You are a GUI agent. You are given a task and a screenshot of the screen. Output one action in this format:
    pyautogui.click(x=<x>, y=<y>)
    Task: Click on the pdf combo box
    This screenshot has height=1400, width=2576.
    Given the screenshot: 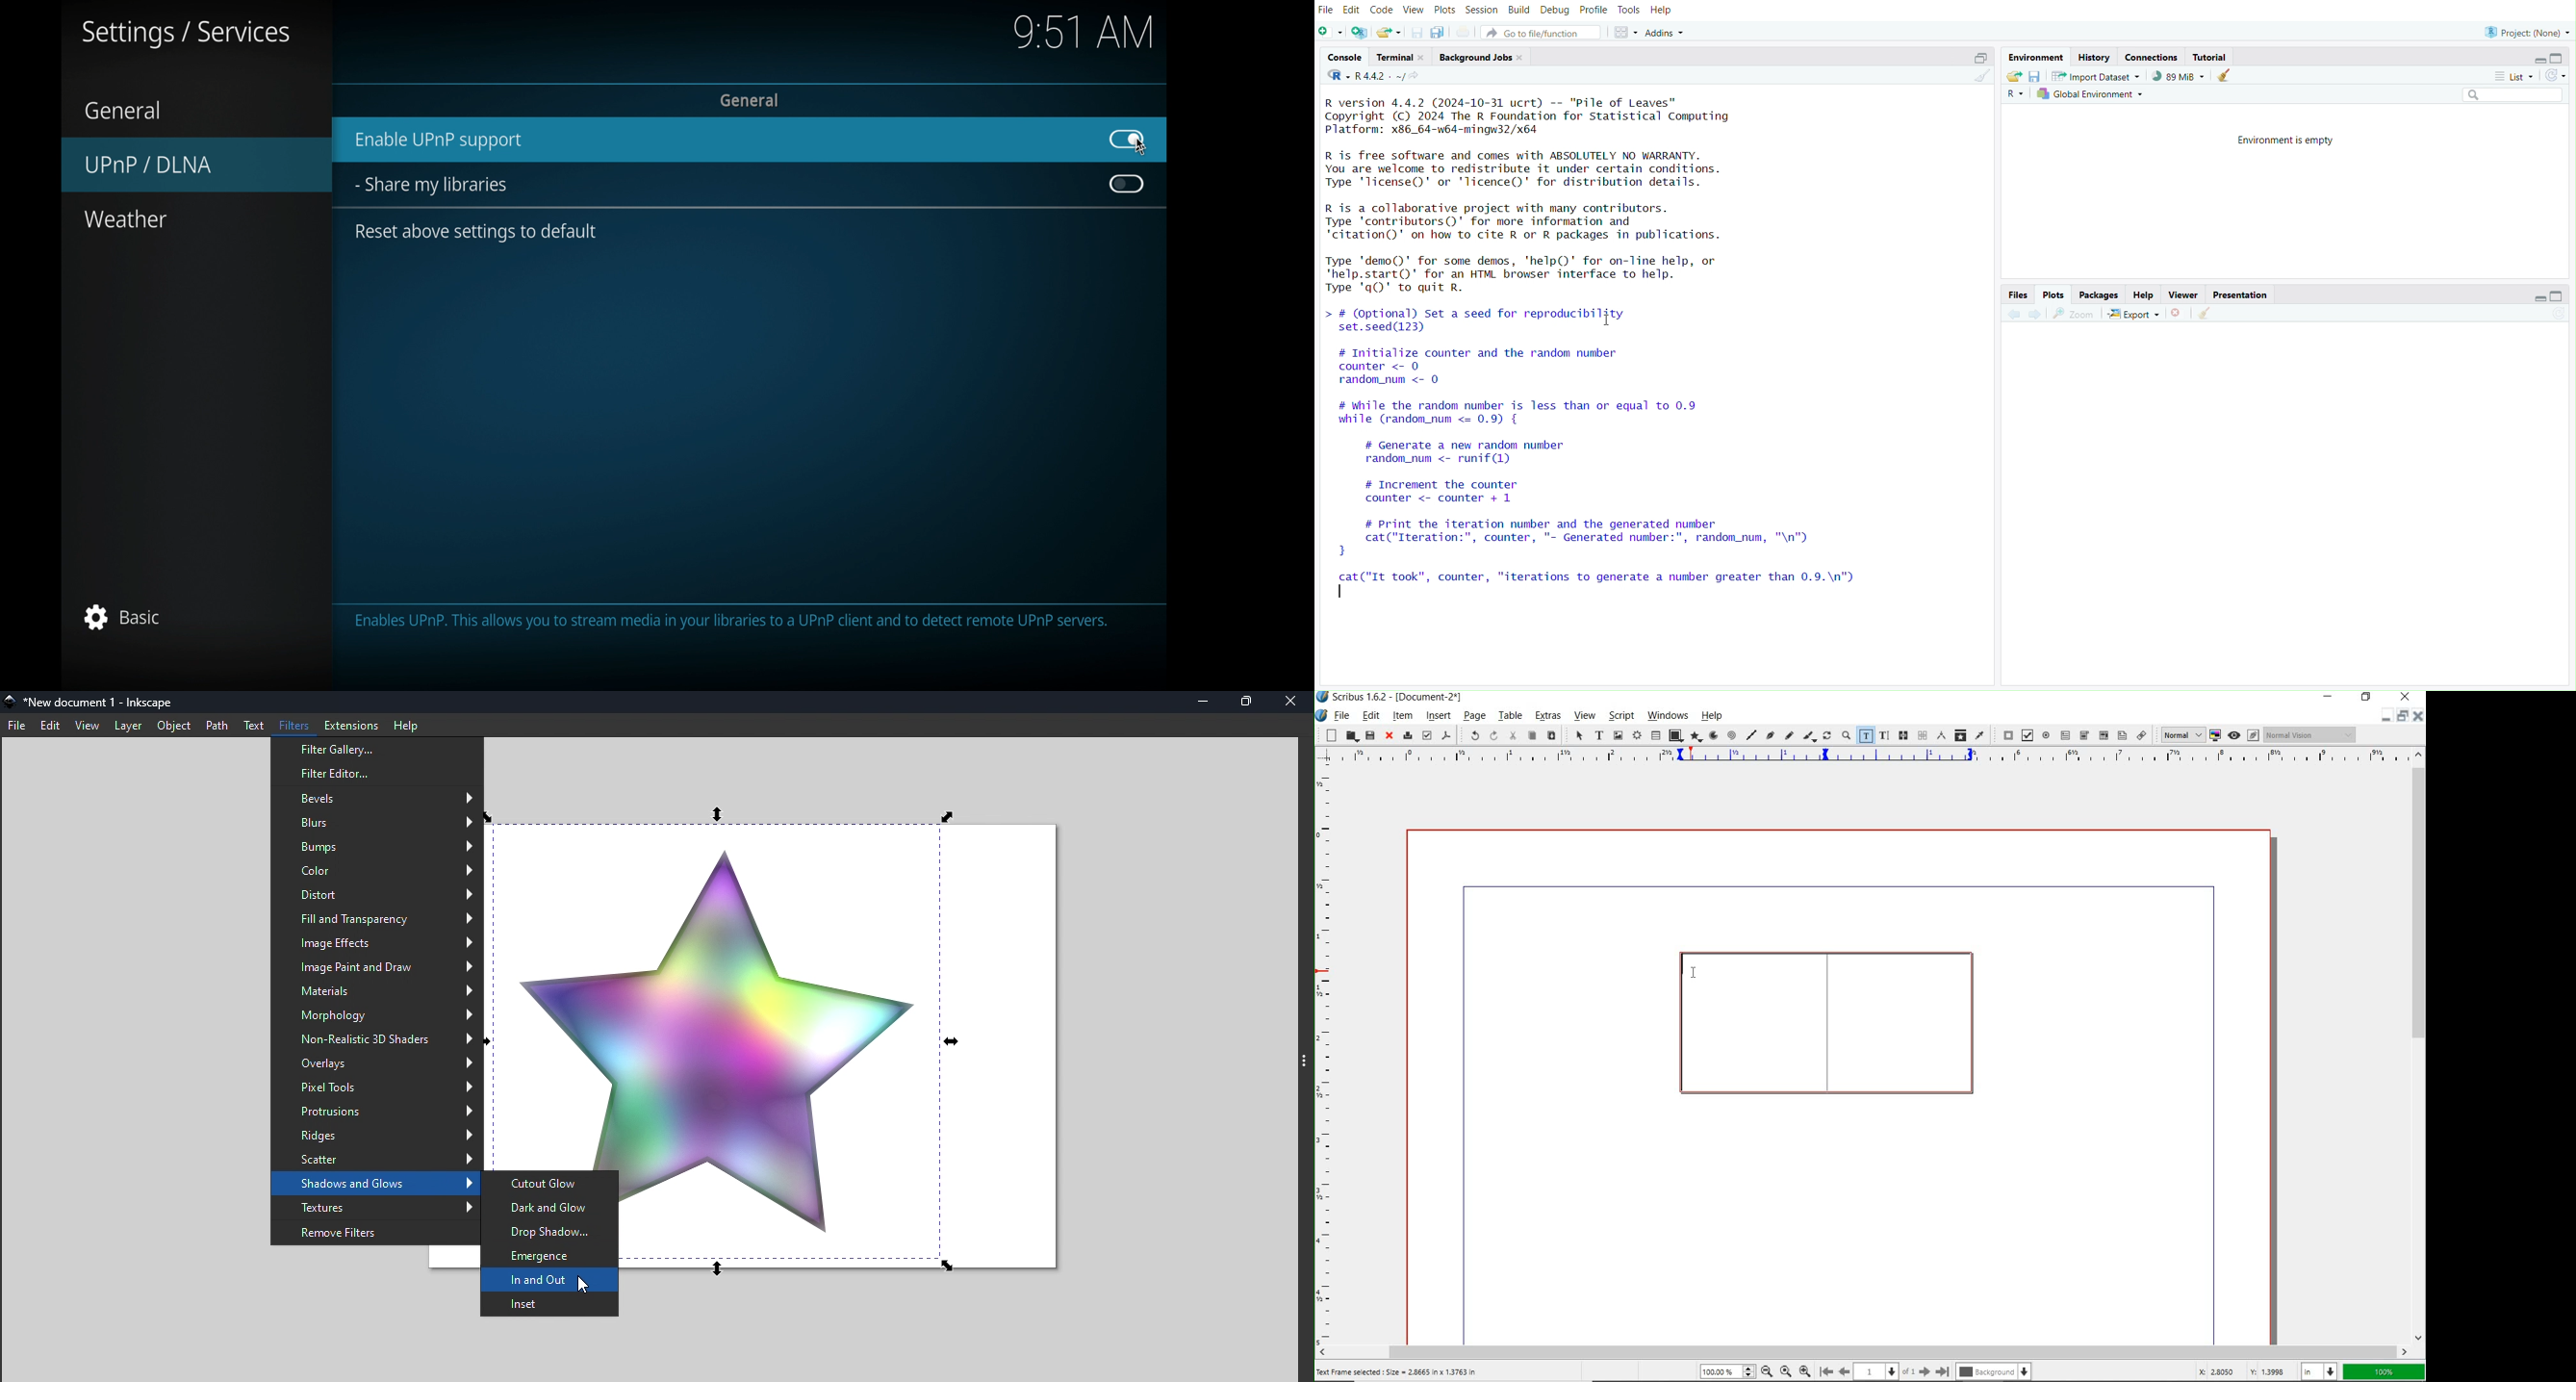 What is the action you would take?
    pyautogui.click(x=2102, y=735)
    